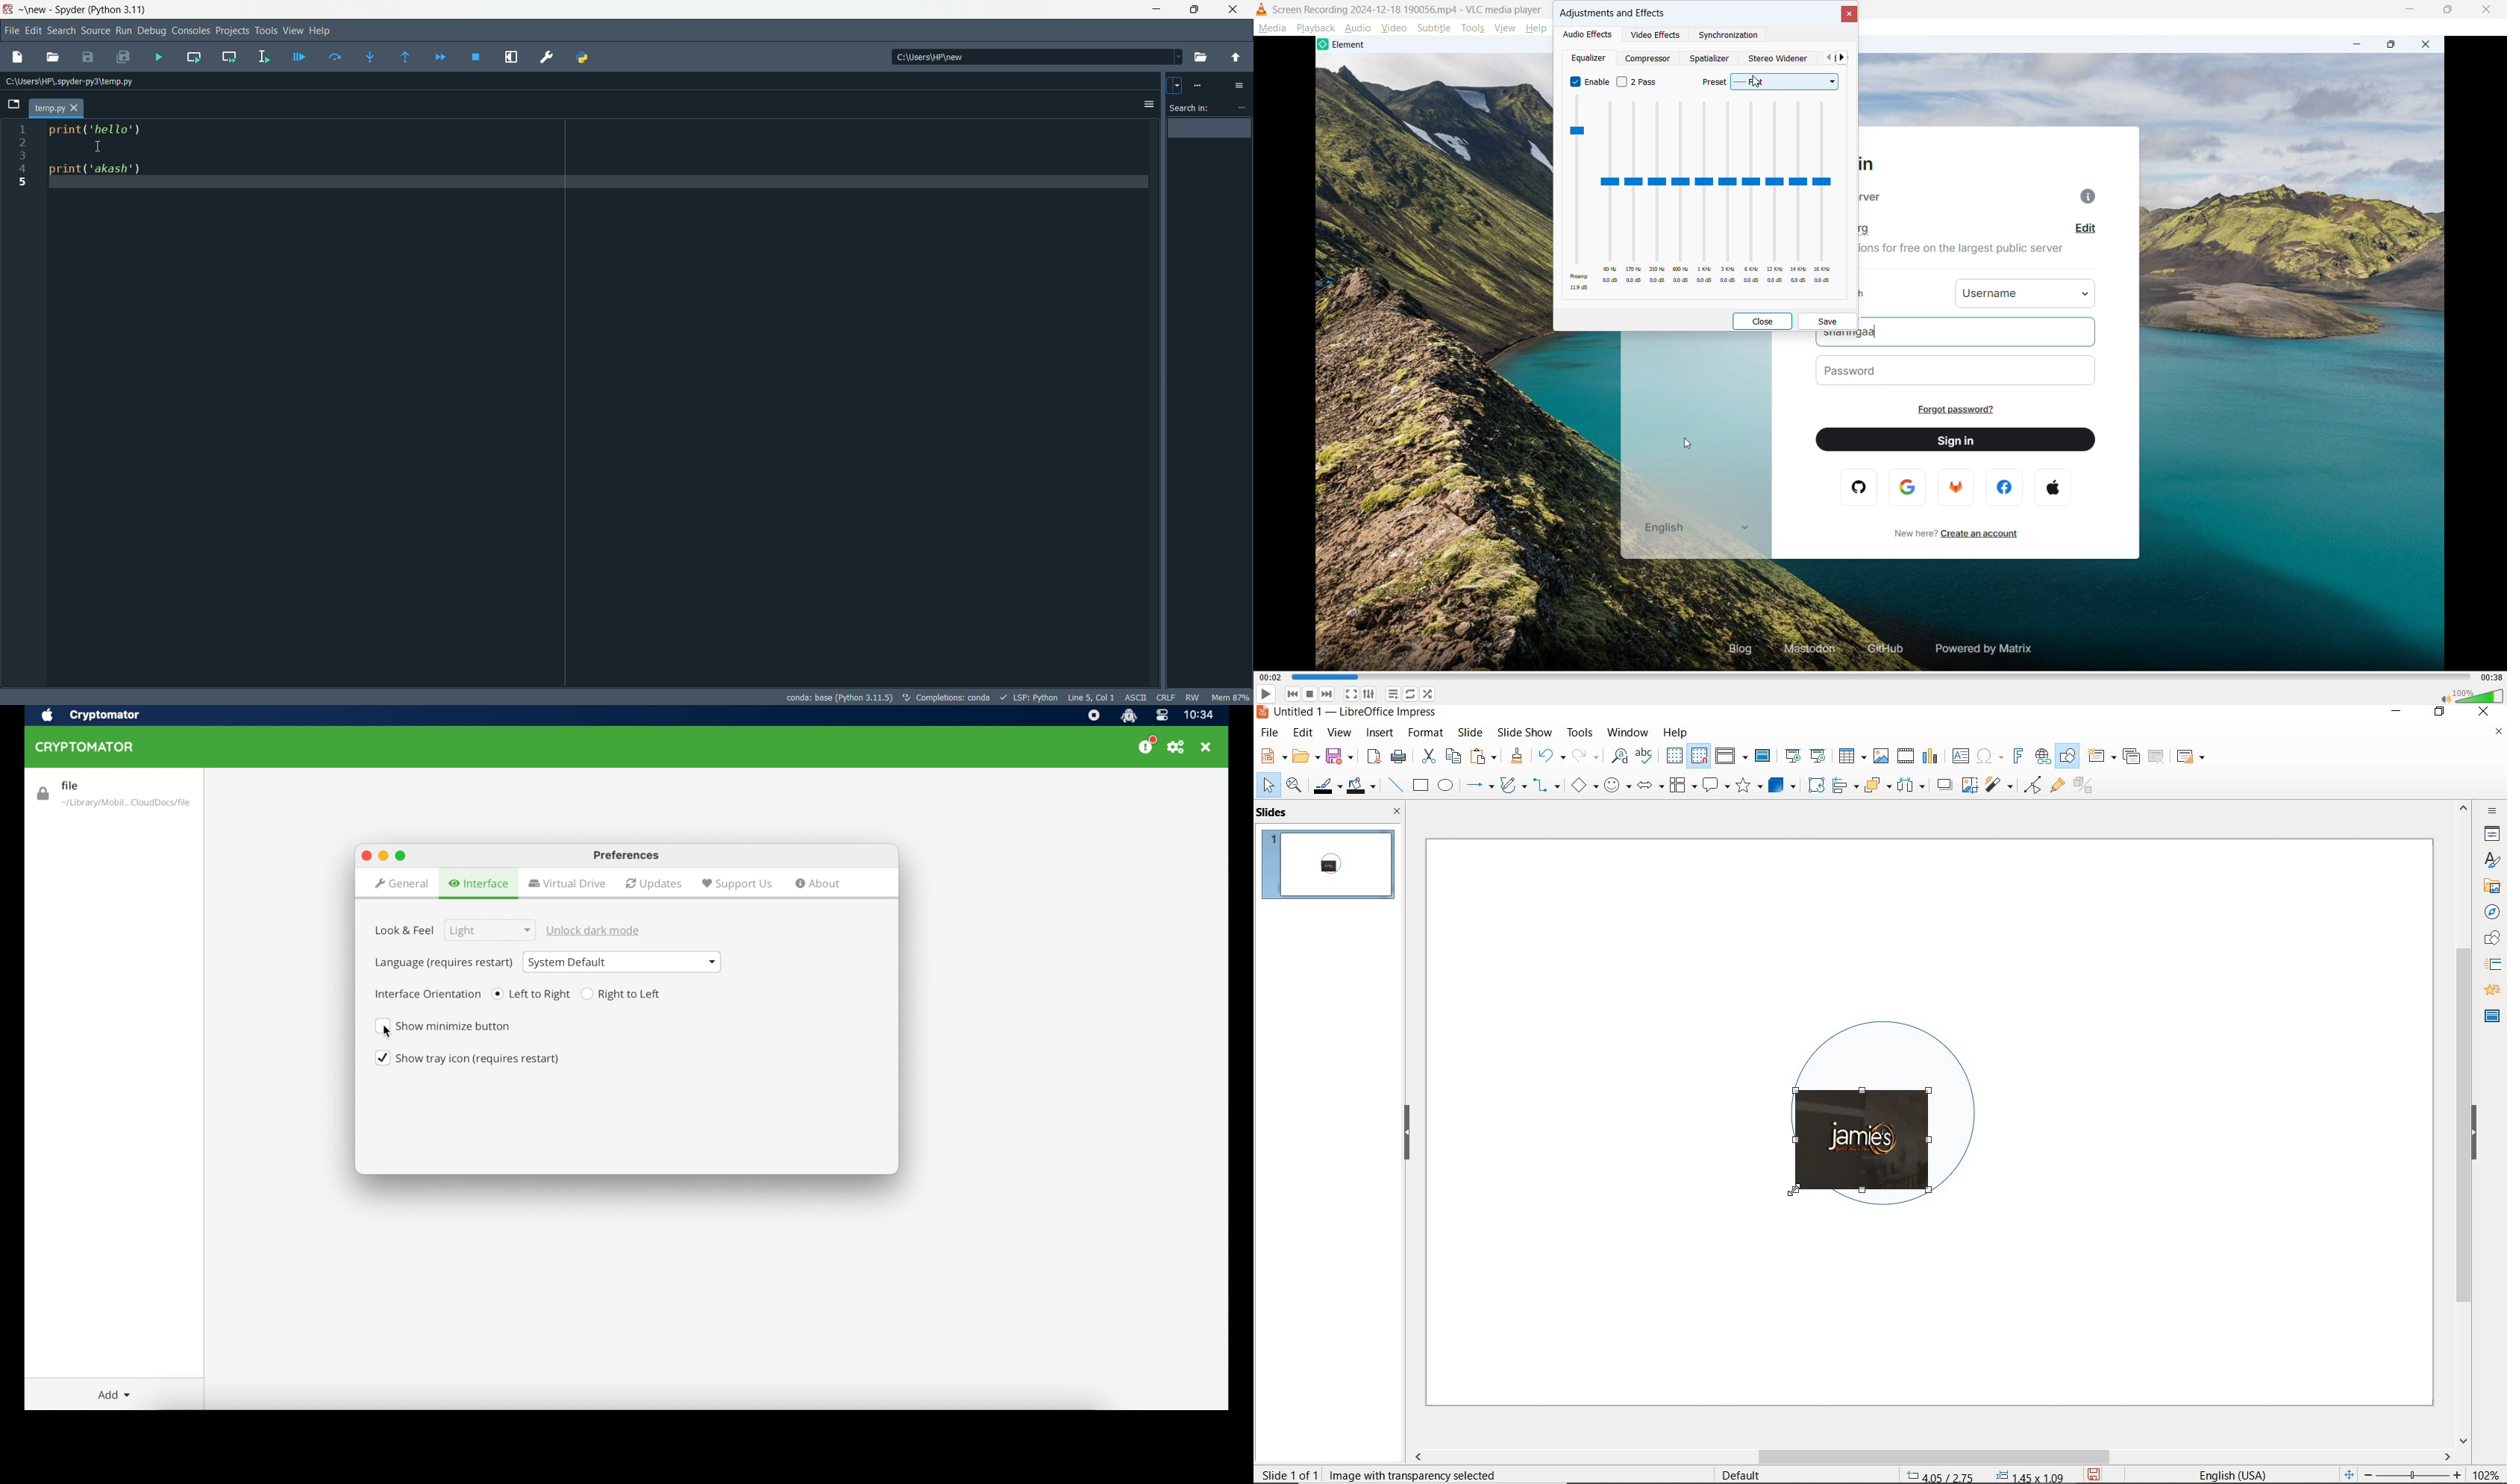  I want to click on parent directory, so click(1235, 58).